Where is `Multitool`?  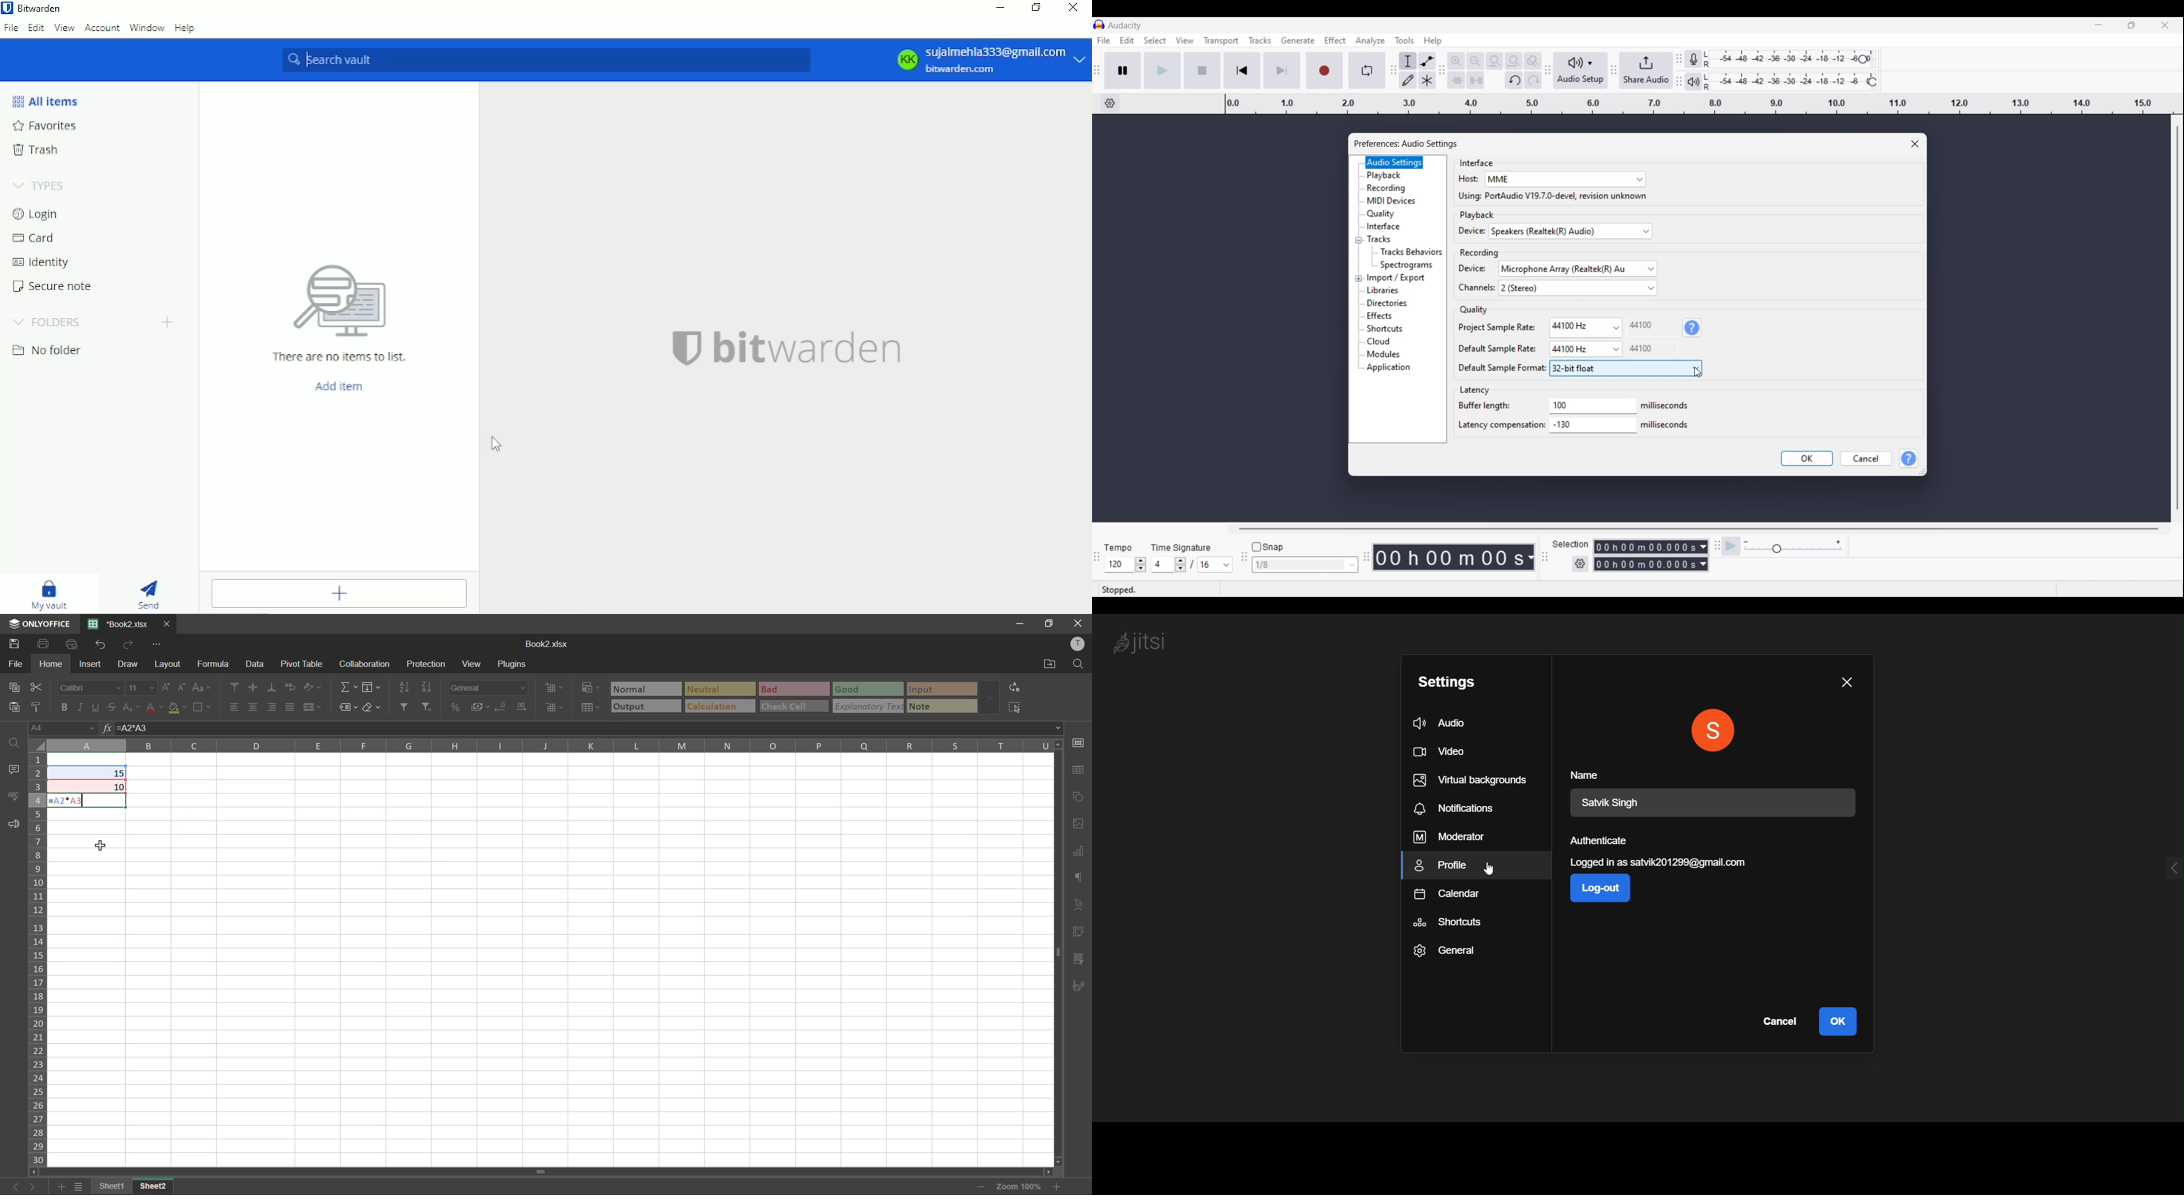
Multitool is located at coordinates (1427, 81).